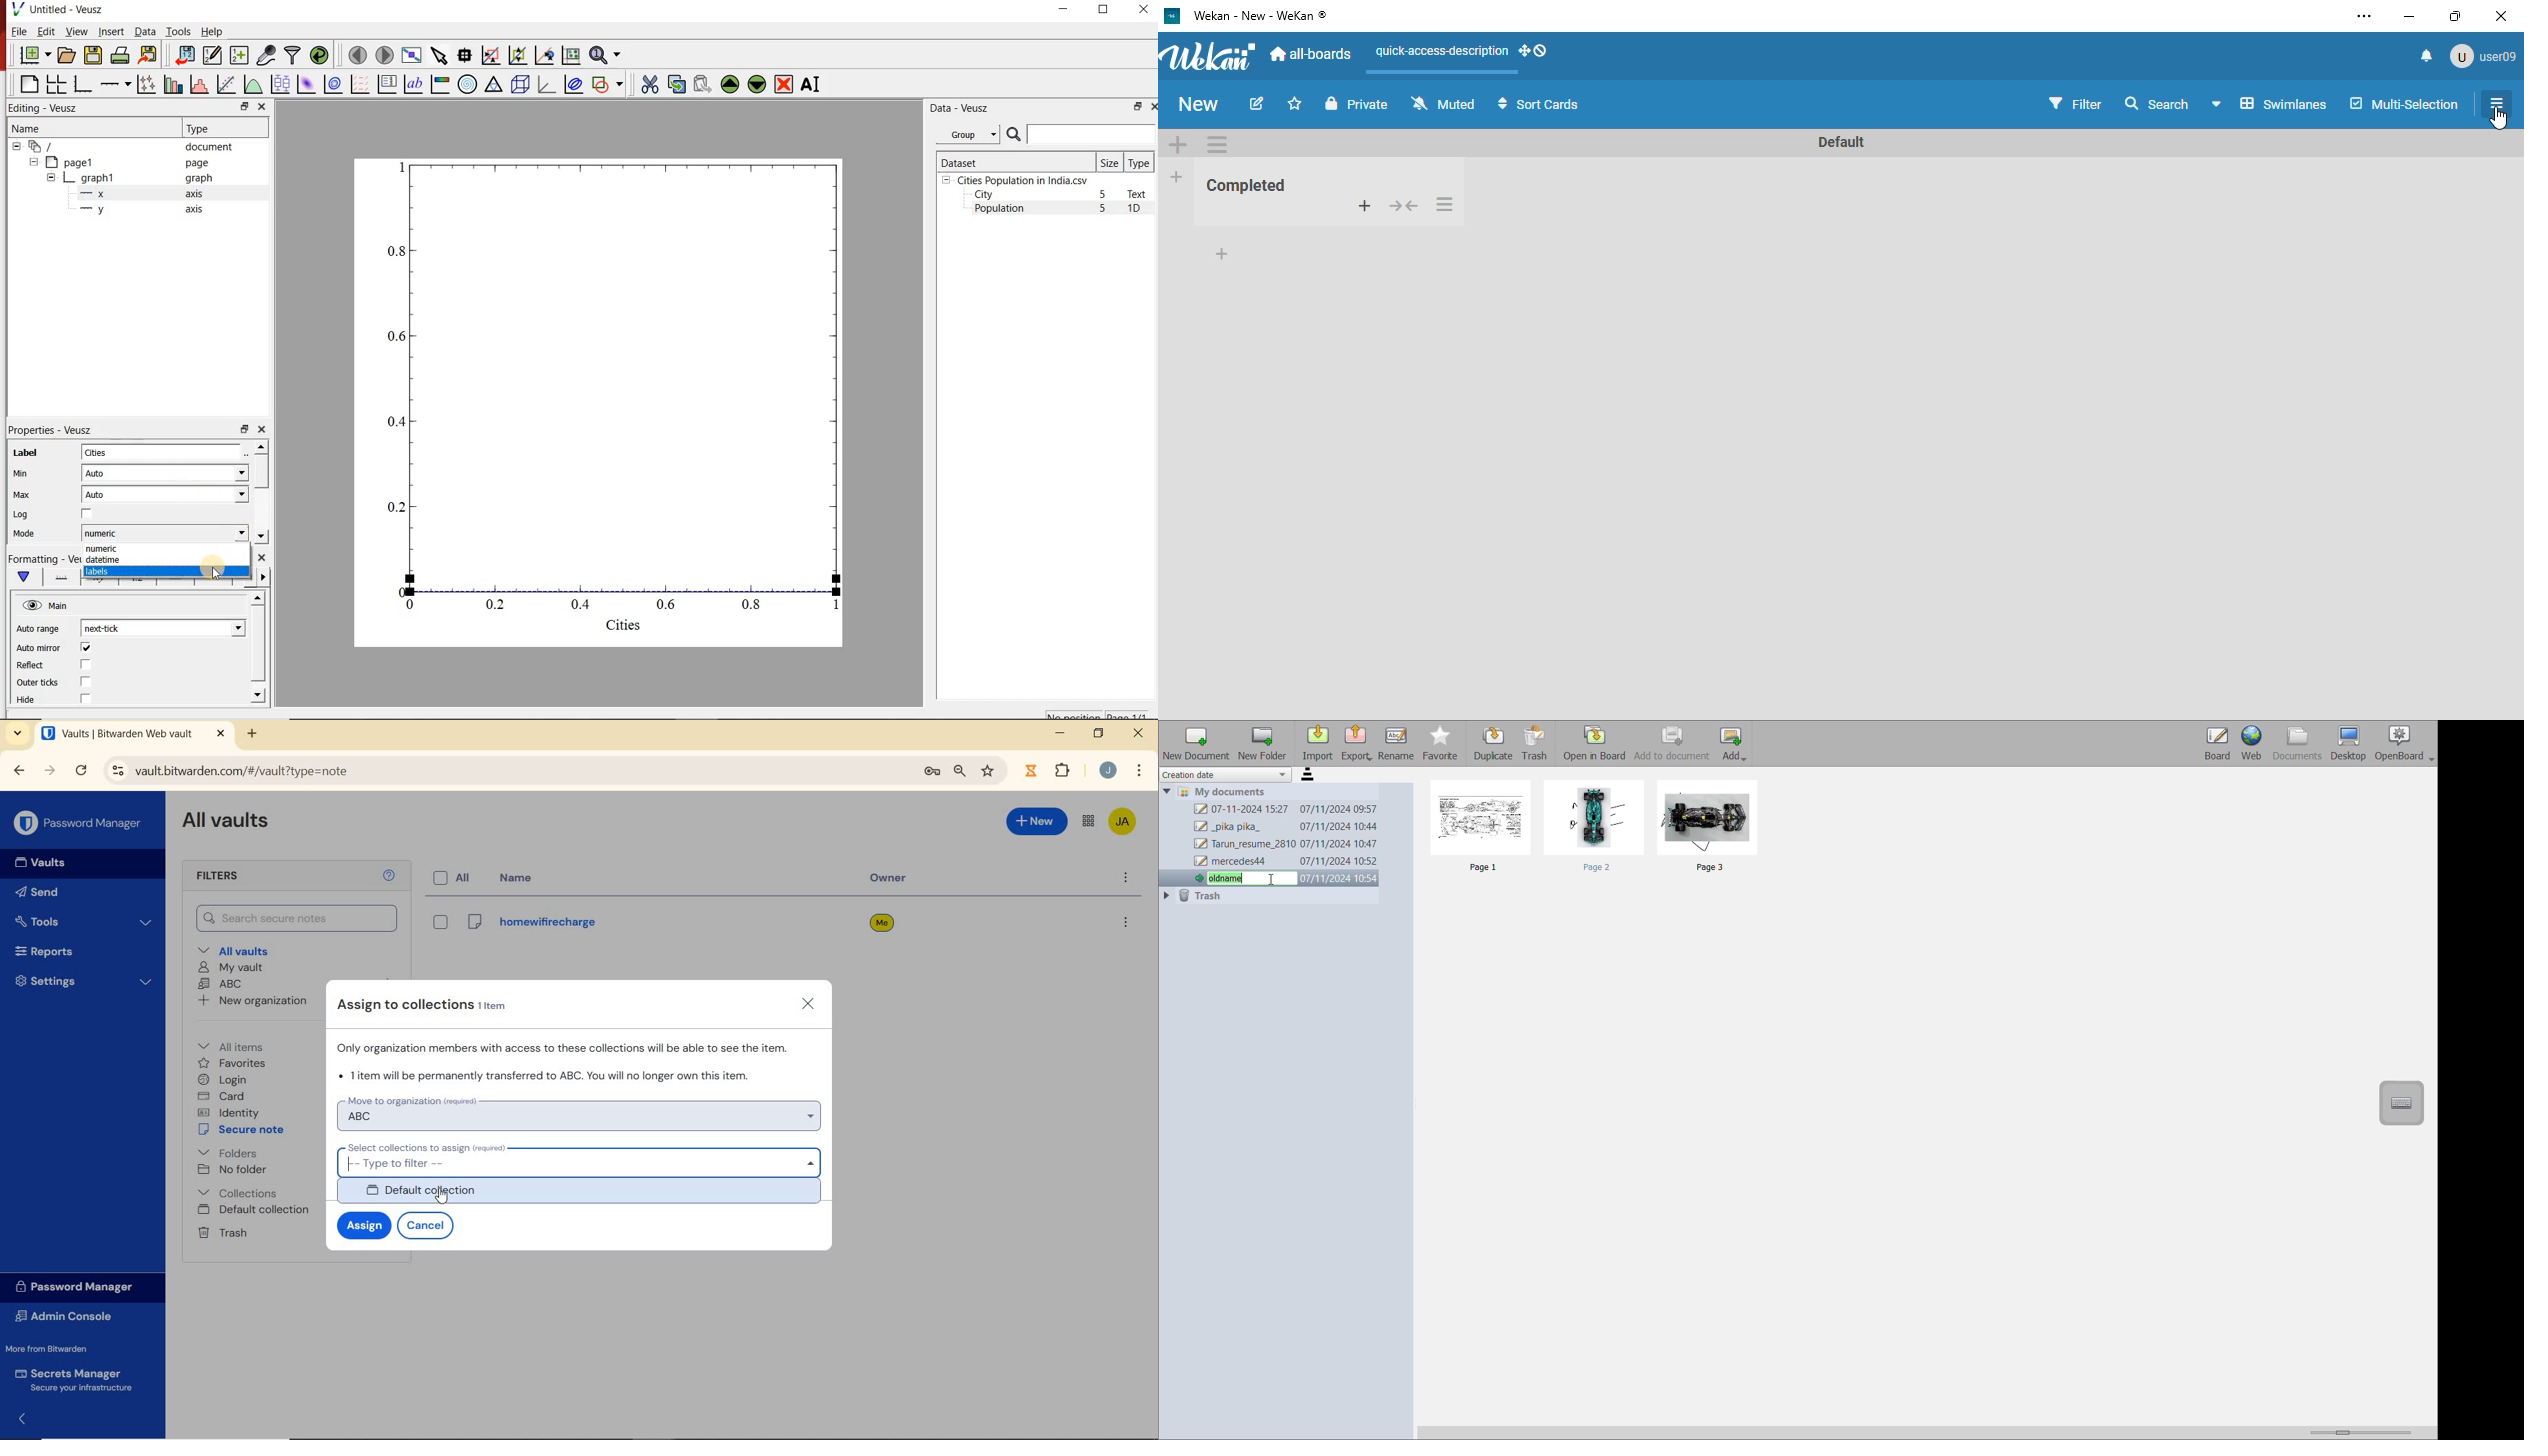 The height and width of the screenshot is (1456, 2548). Describe the element at coordinates (1172, 16) in the screenshot. I see `logo` at that location.